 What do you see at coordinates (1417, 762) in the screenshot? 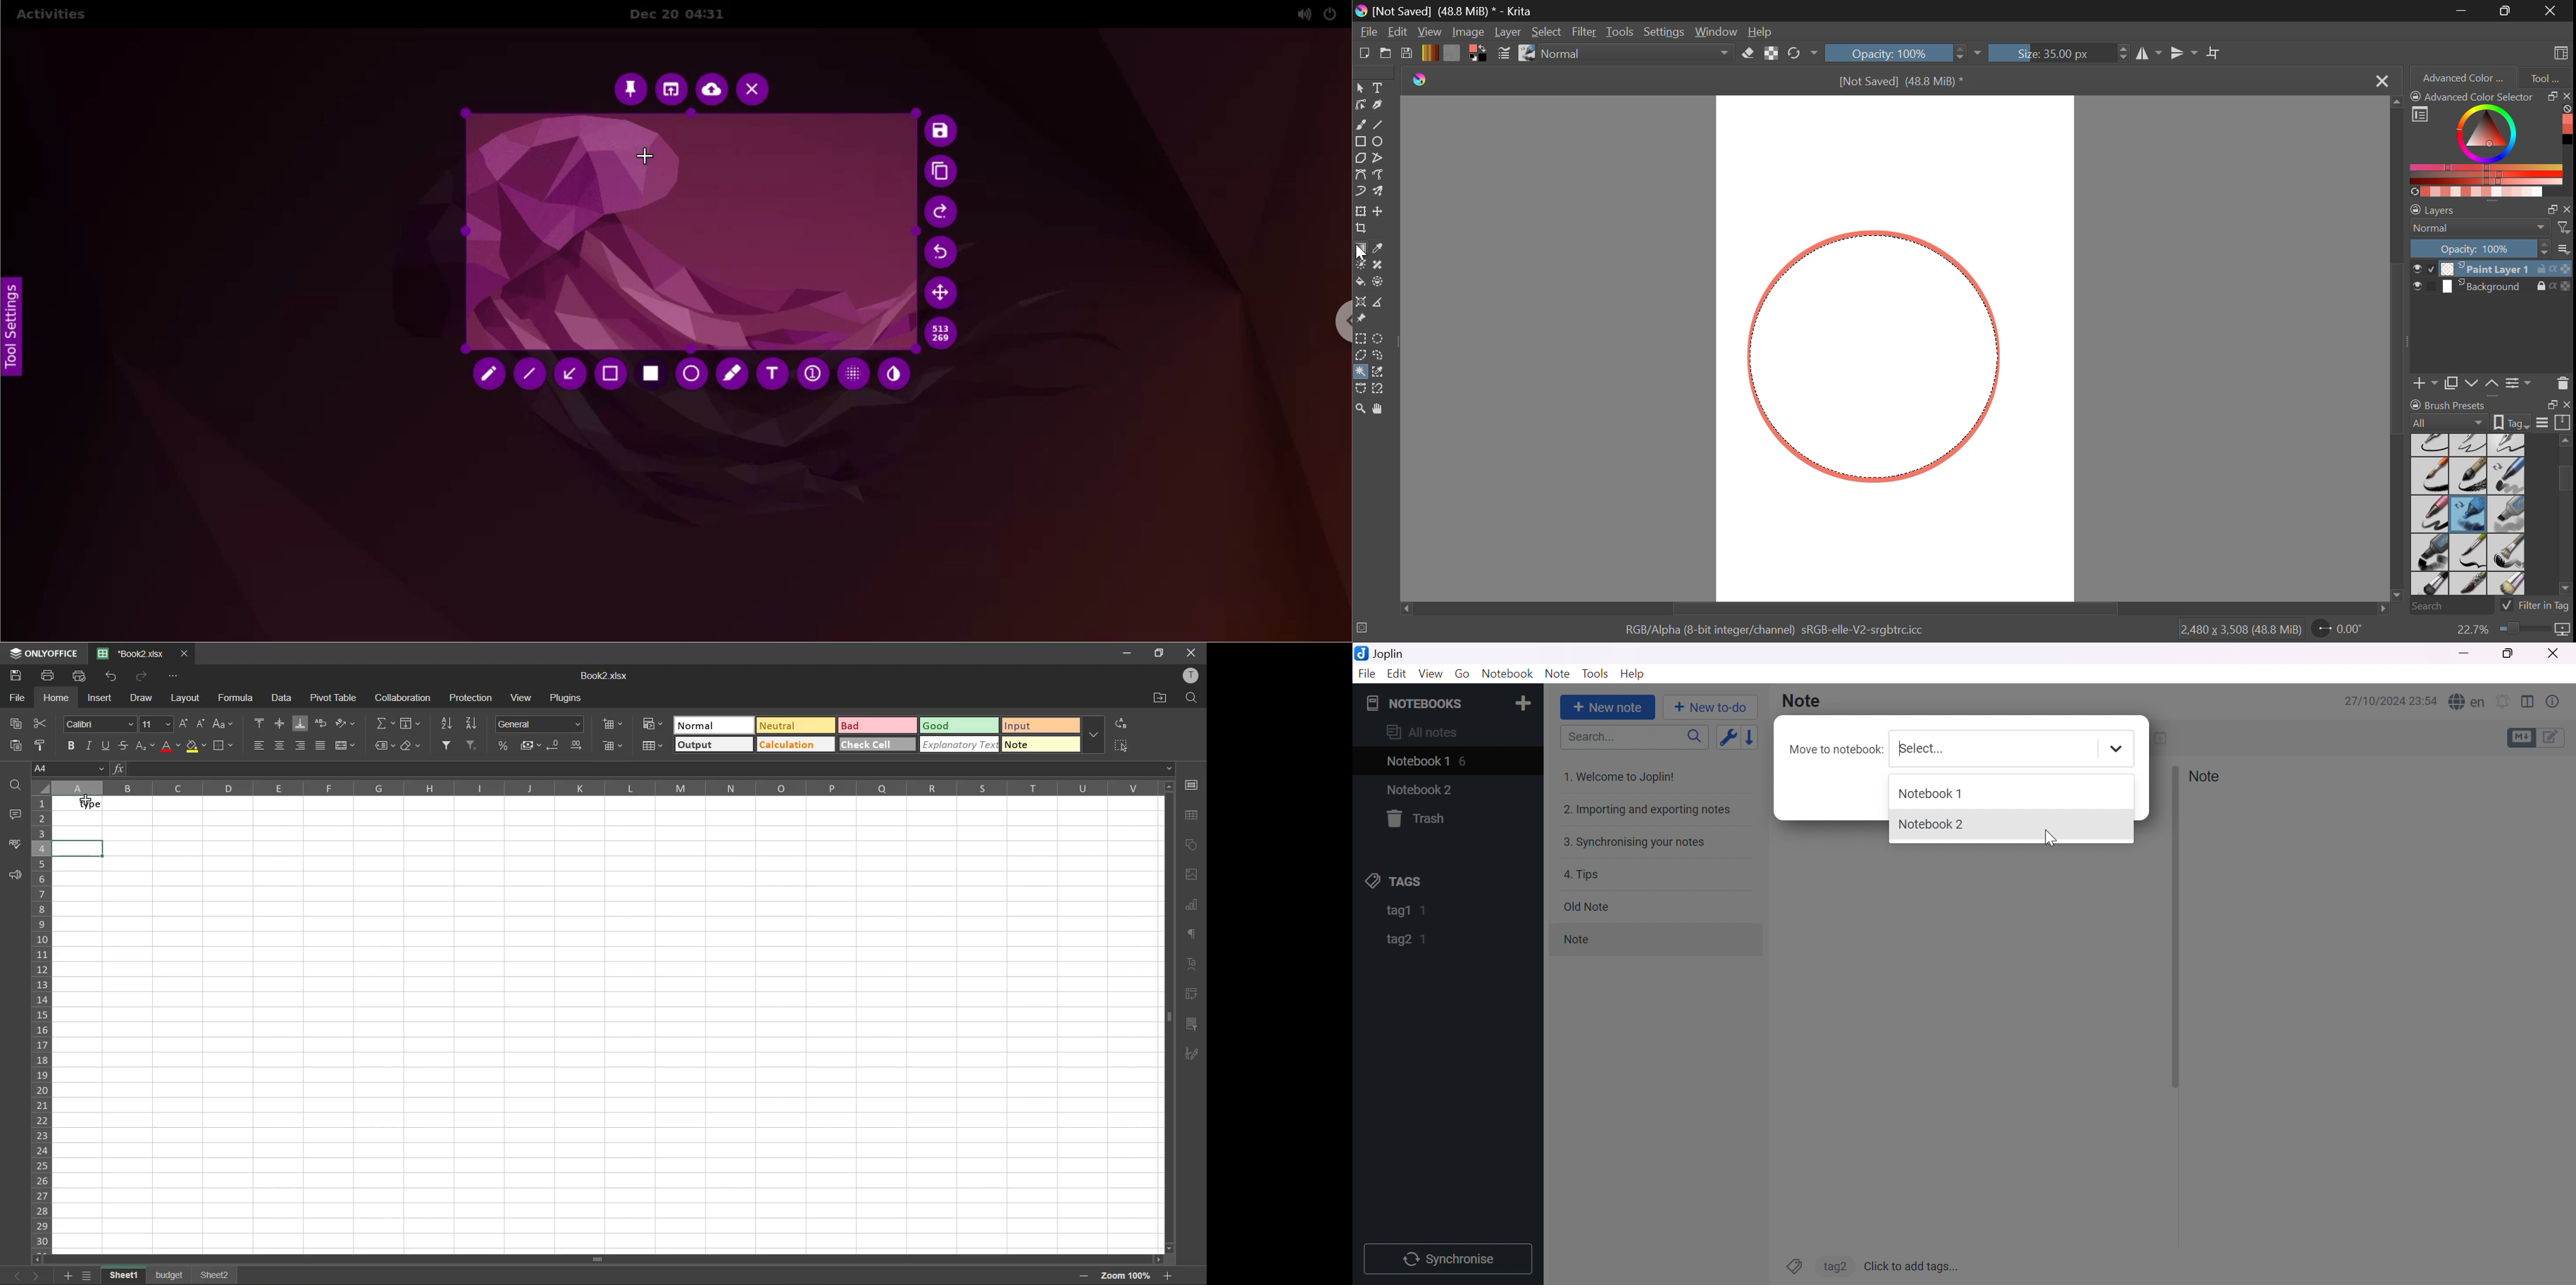
I see `Notebook1` at bounding box center [1417, 762].